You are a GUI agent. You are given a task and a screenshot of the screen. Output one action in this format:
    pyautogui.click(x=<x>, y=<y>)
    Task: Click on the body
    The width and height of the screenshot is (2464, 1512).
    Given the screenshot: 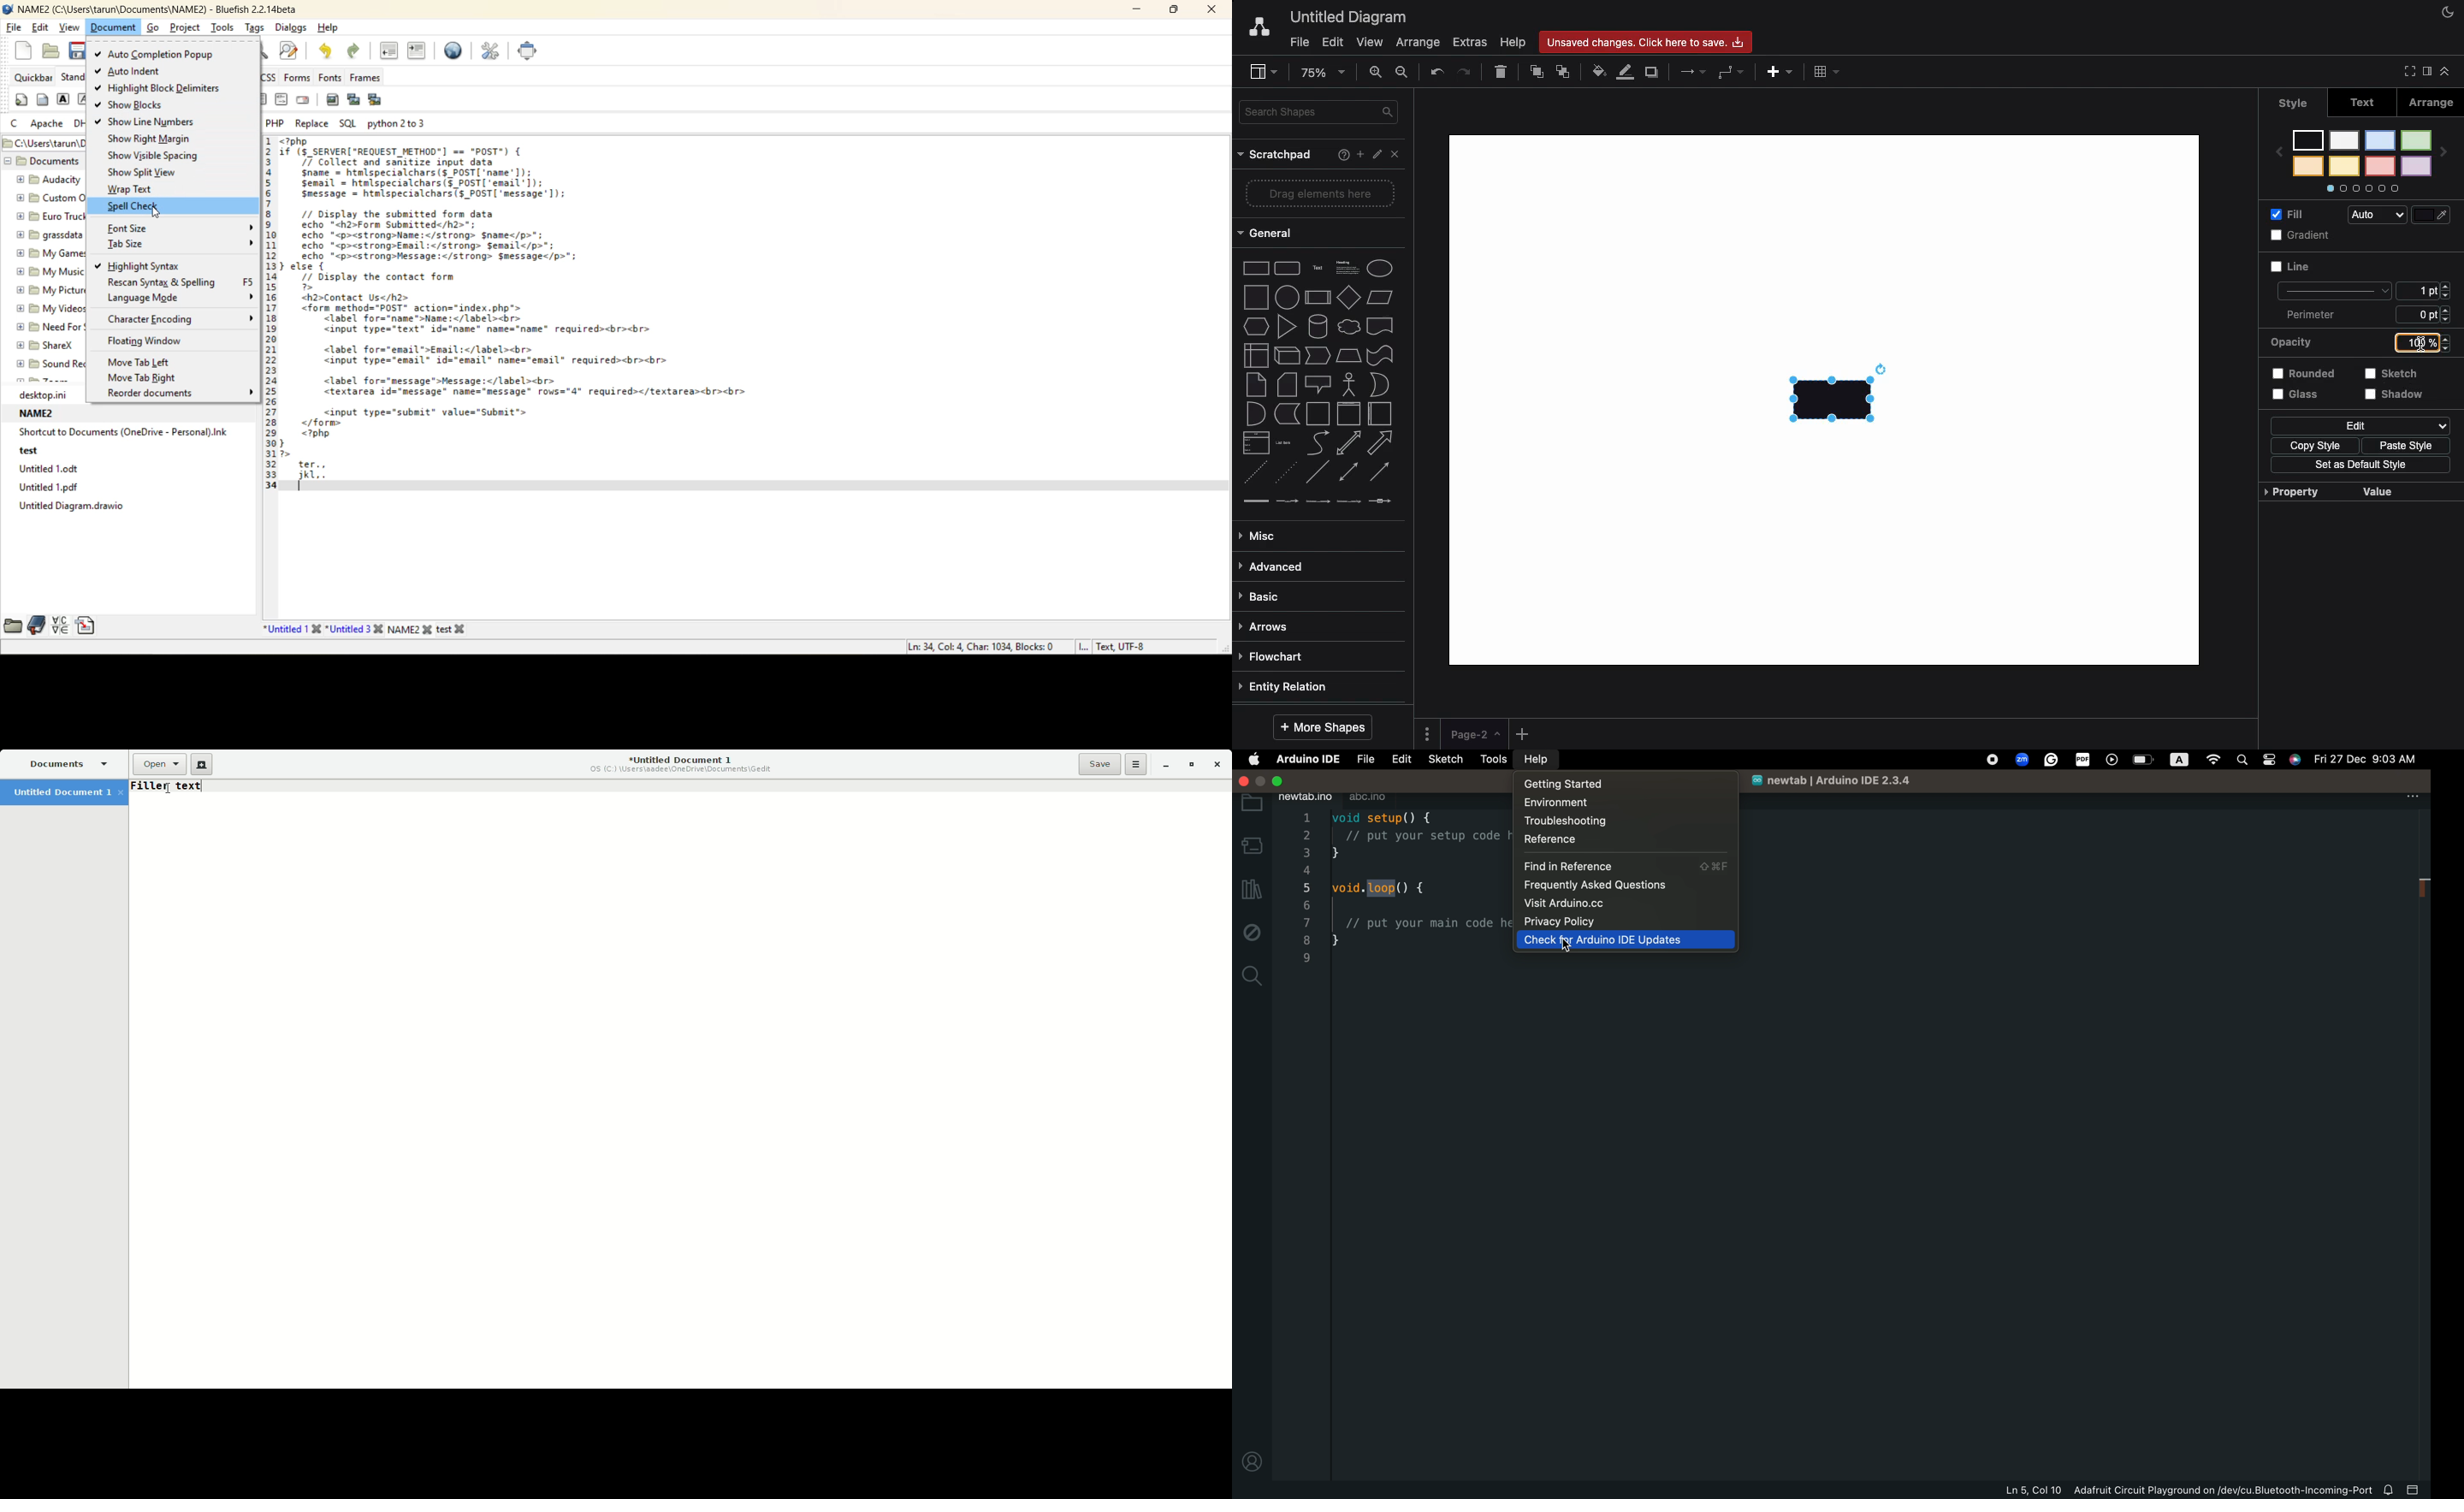 What is the action you would take?
    pyautogui.click(x=43, y=99)
    